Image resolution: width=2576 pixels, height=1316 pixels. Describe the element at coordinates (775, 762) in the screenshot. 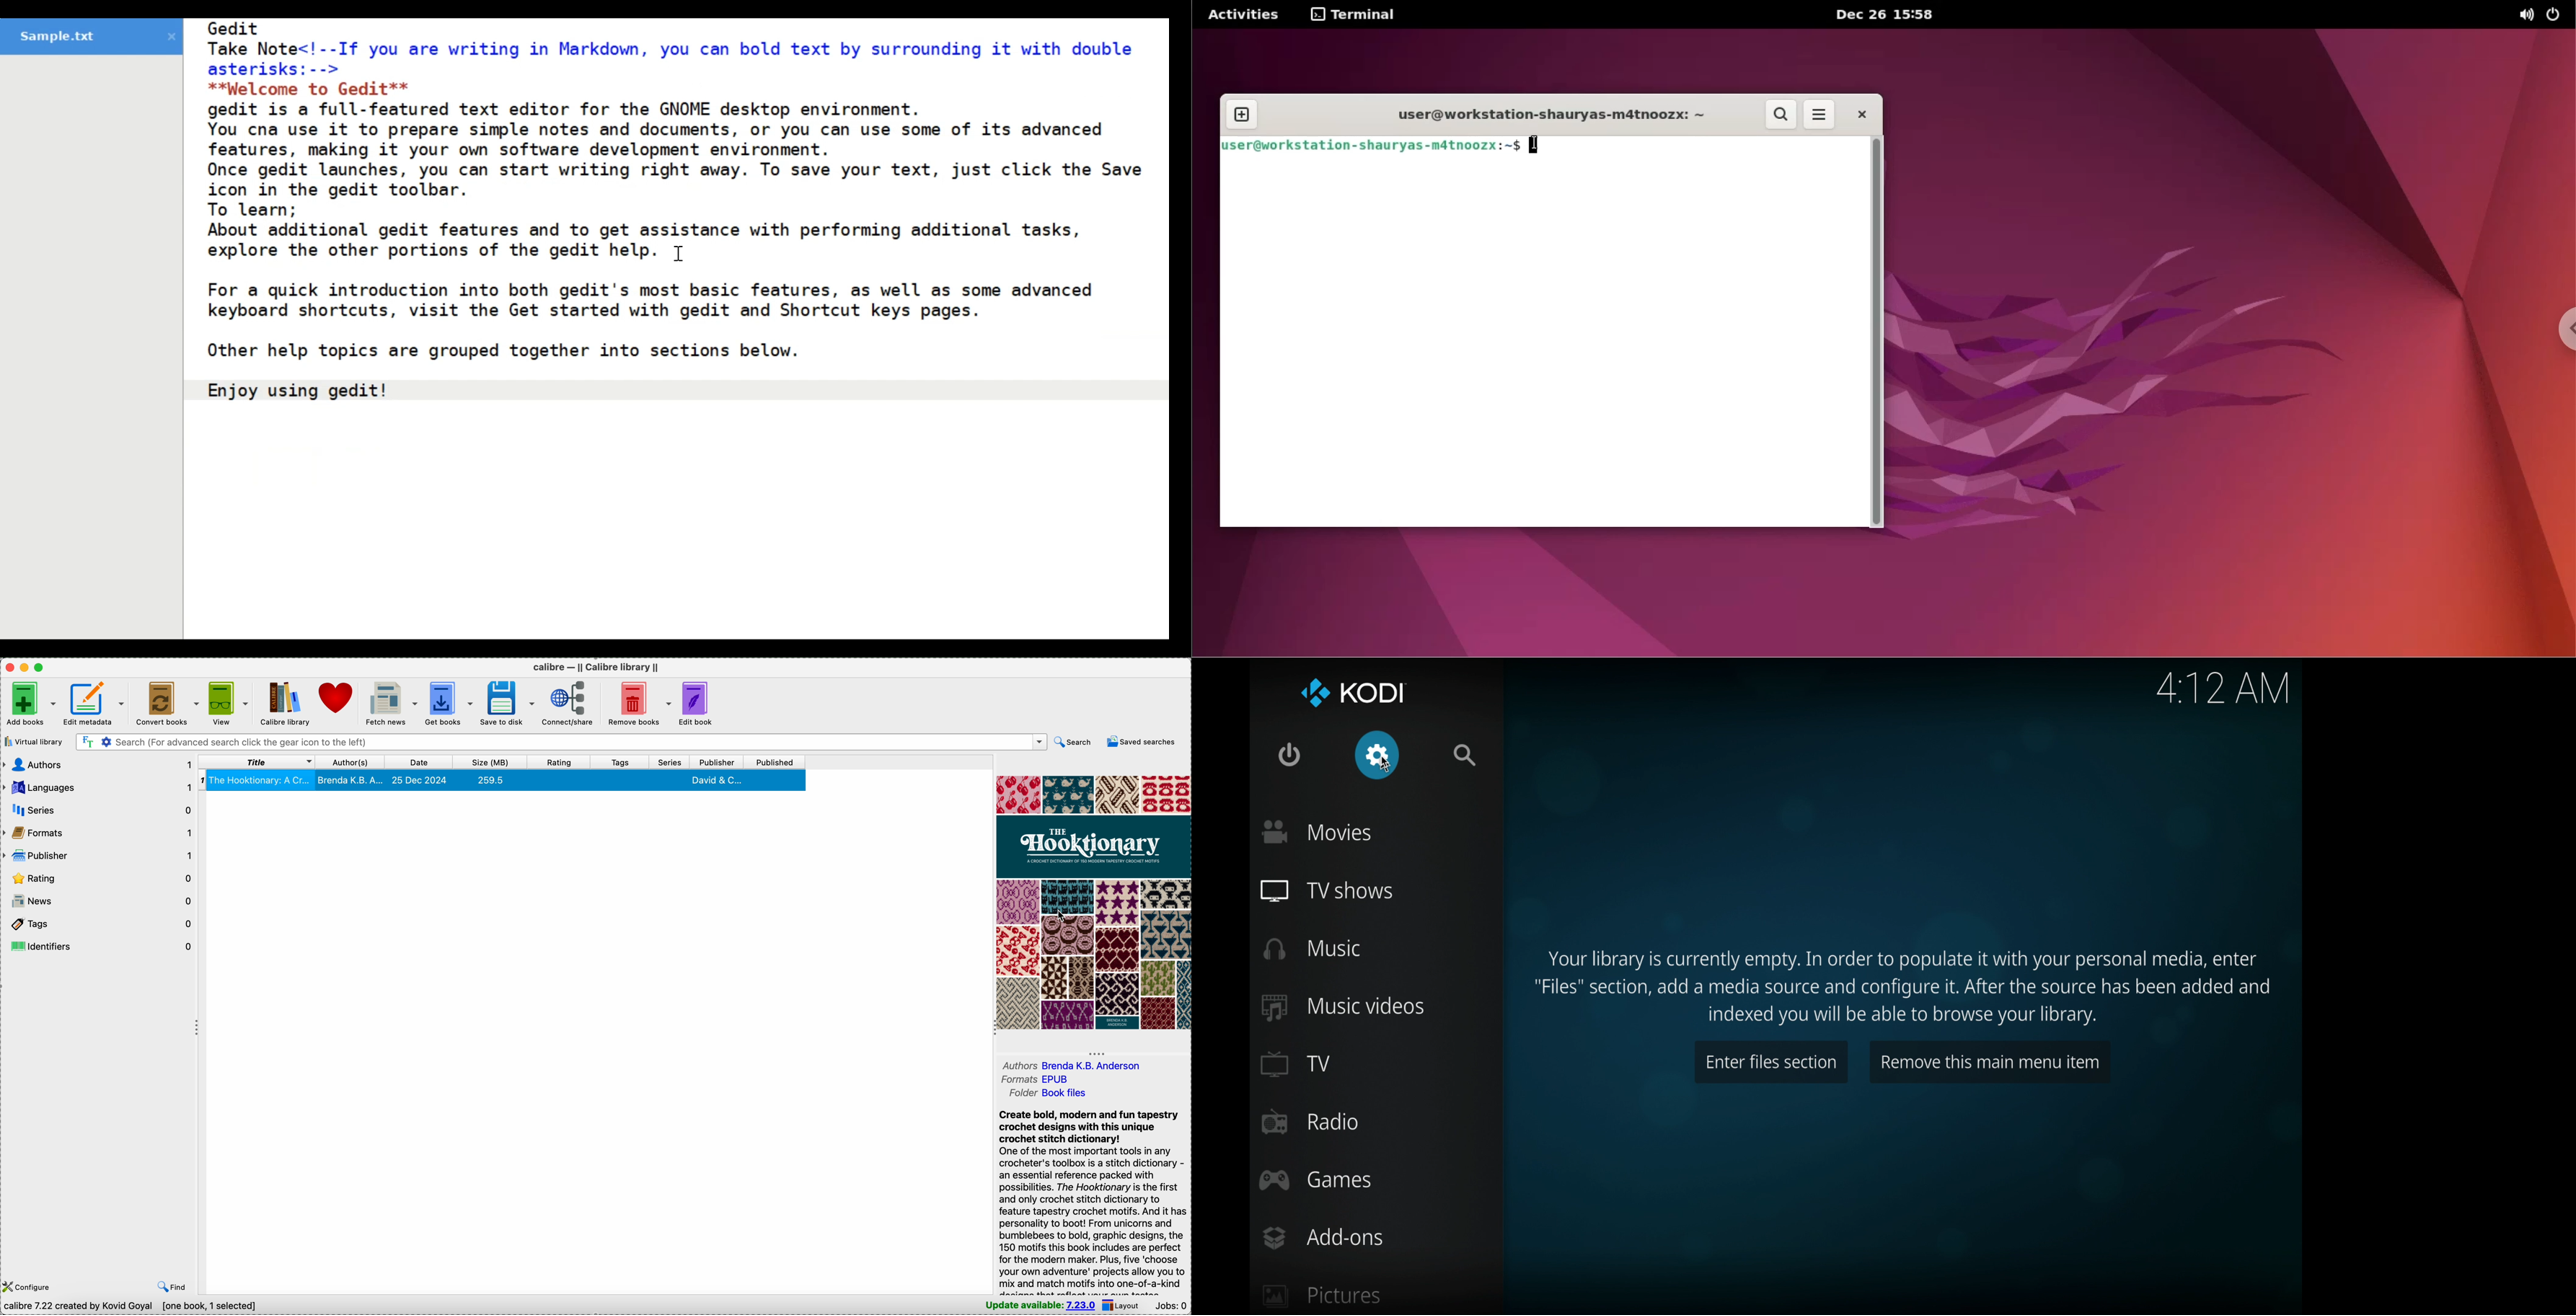

I see `published` at that location.